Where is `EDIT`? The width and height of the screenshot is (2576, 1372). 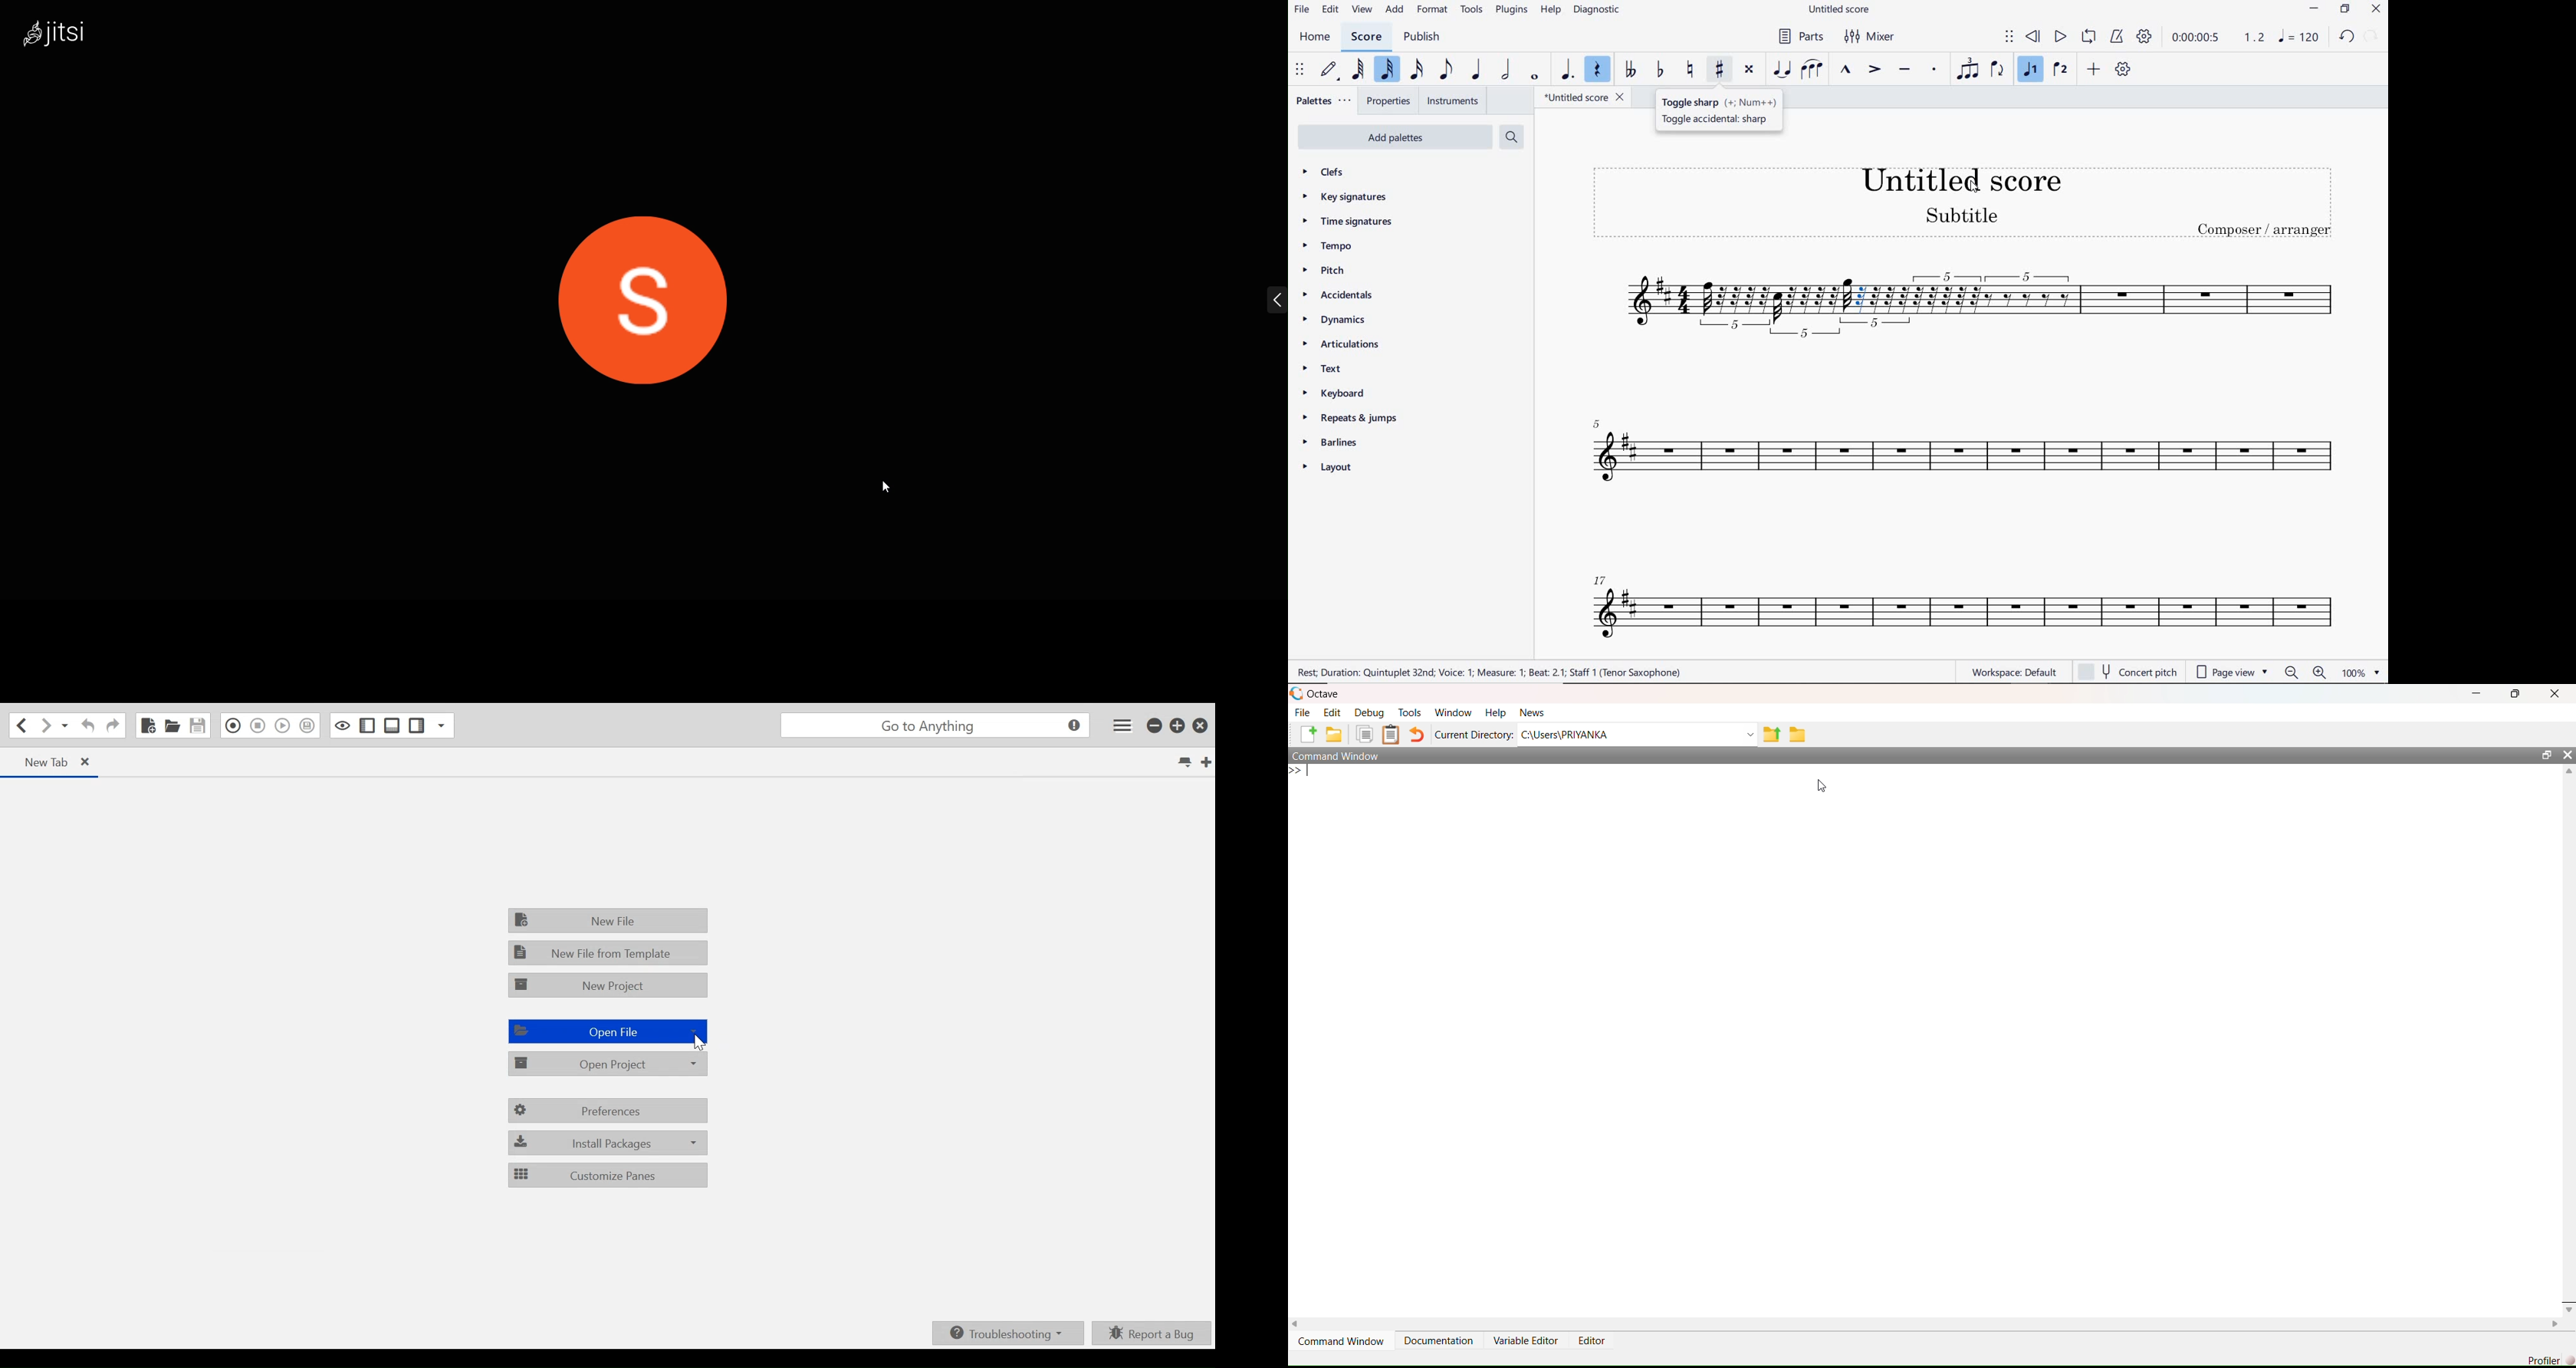 EDIT is located at coordinates (1330, 10).